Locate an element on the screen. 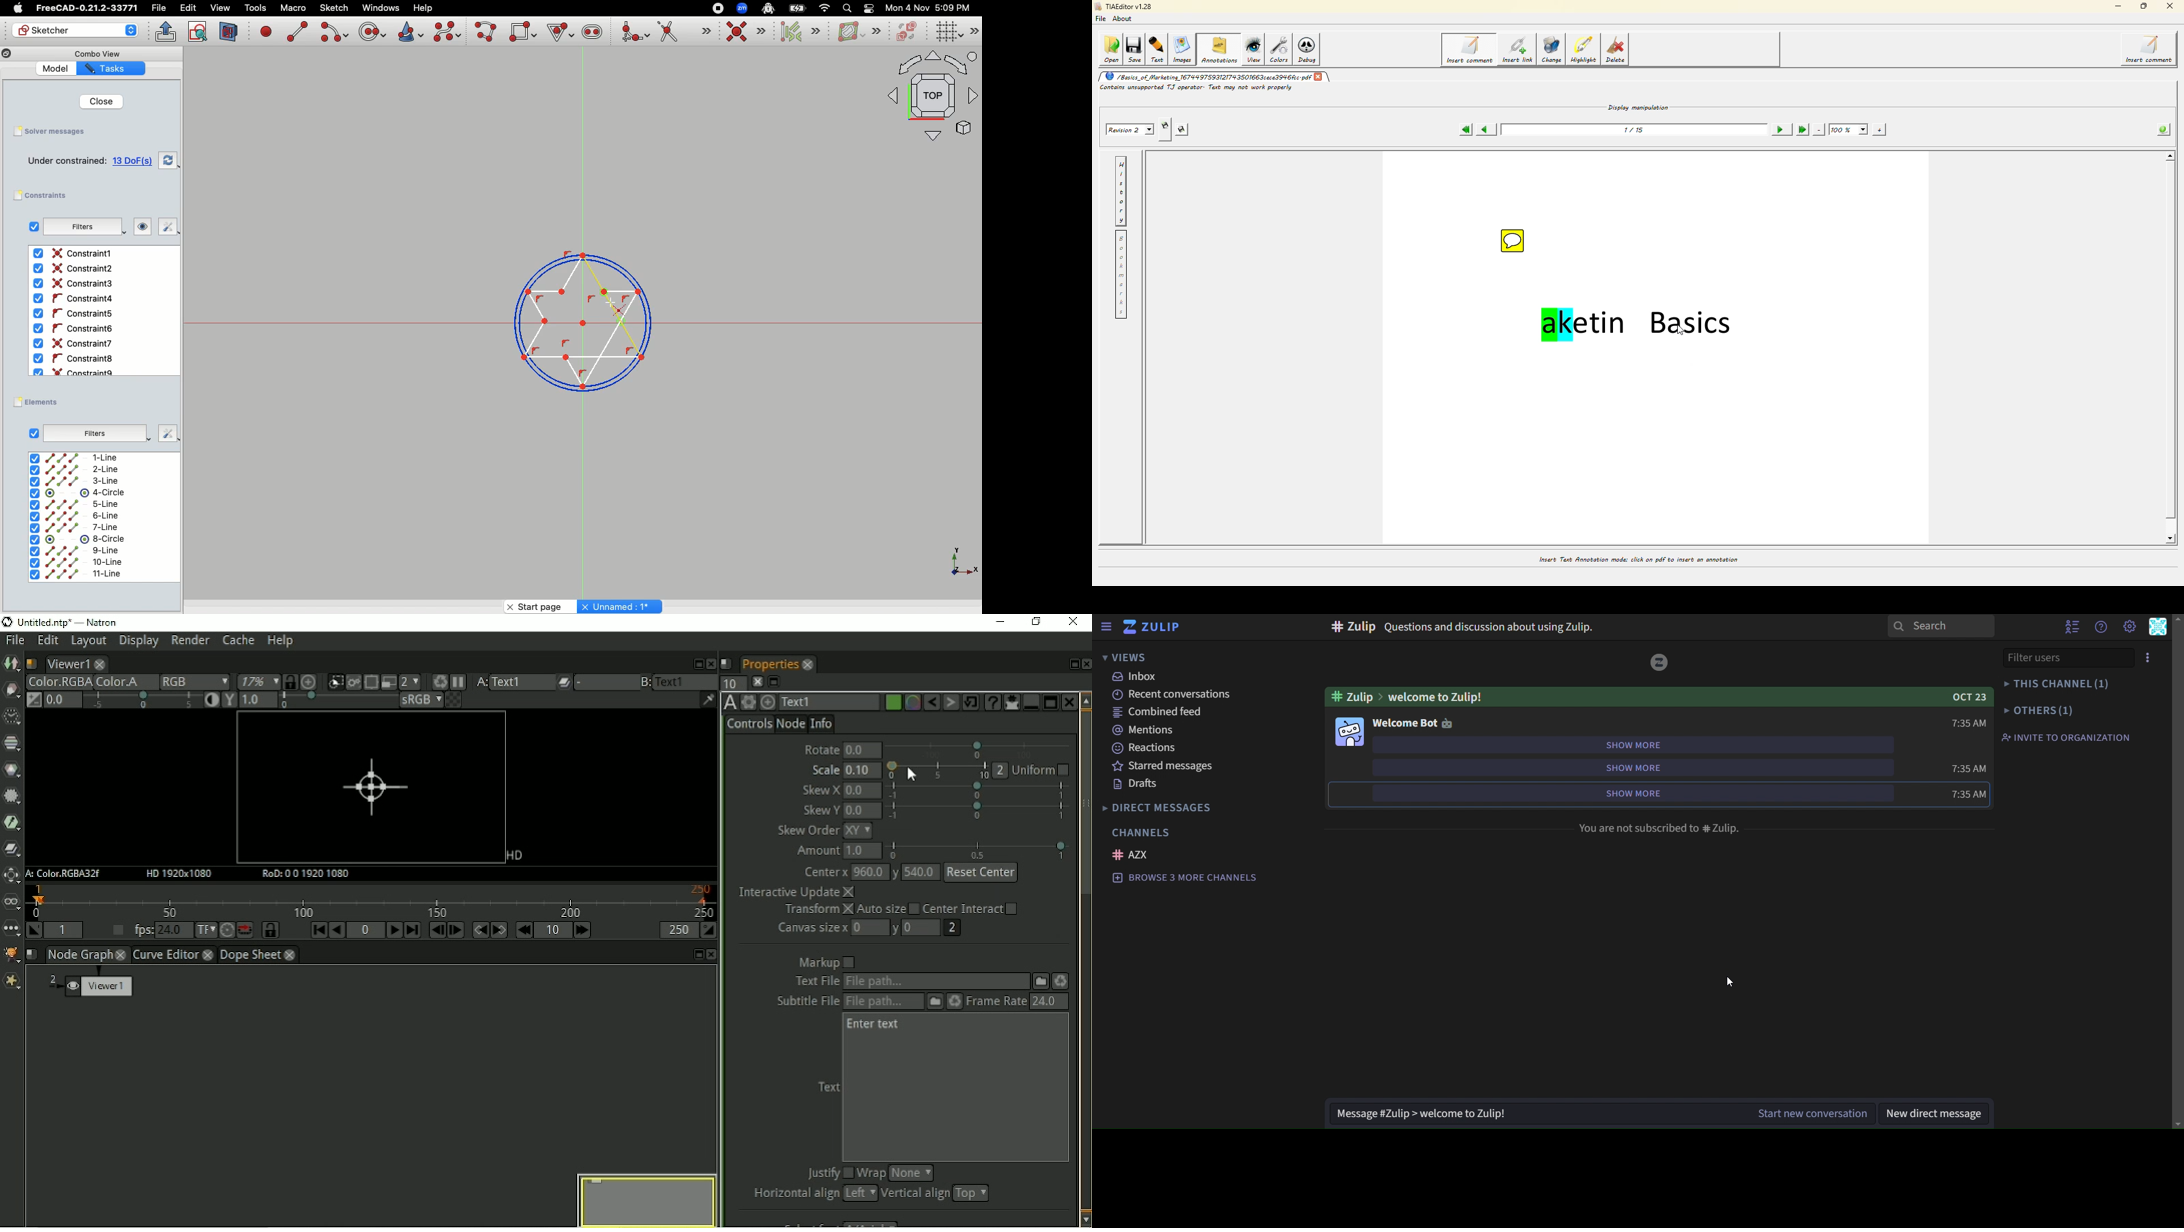  Create slot is located at coordinates (591, 33).